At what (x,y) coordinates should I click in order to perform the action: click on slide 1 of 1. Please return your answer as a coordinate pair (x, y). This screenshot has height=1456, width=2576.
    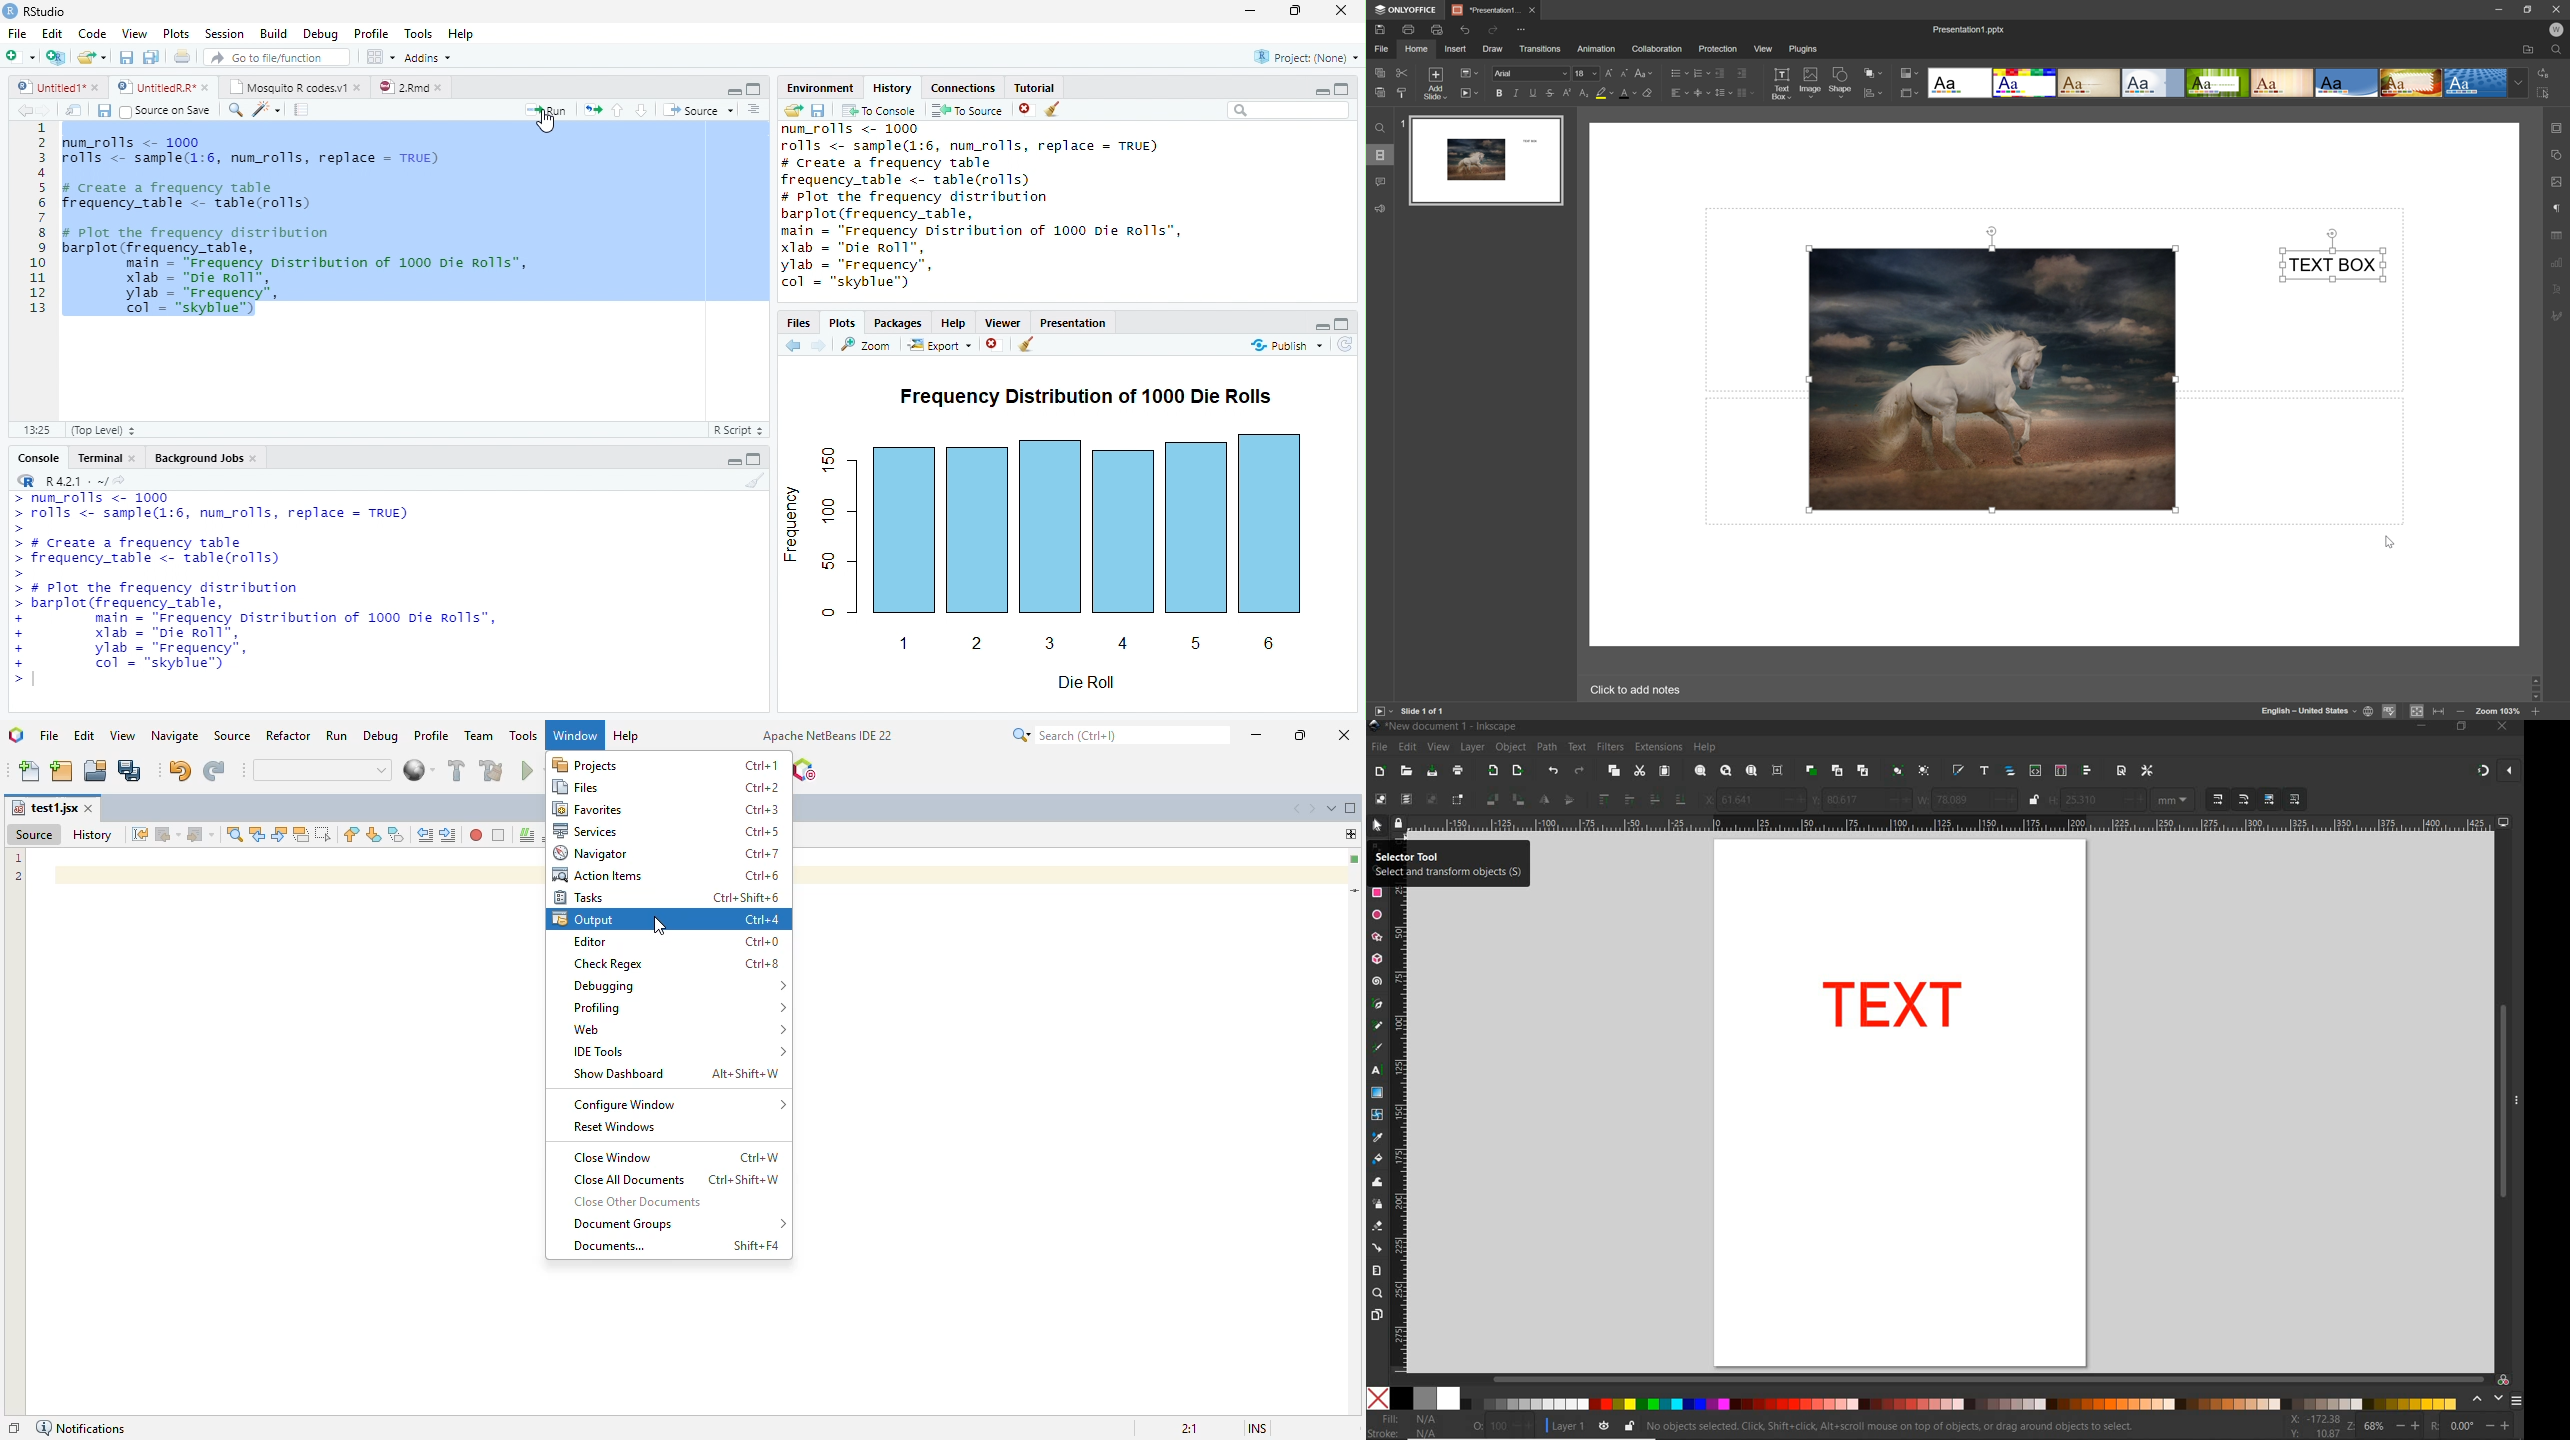
    Looking at the image, I should click on (1423, 712).